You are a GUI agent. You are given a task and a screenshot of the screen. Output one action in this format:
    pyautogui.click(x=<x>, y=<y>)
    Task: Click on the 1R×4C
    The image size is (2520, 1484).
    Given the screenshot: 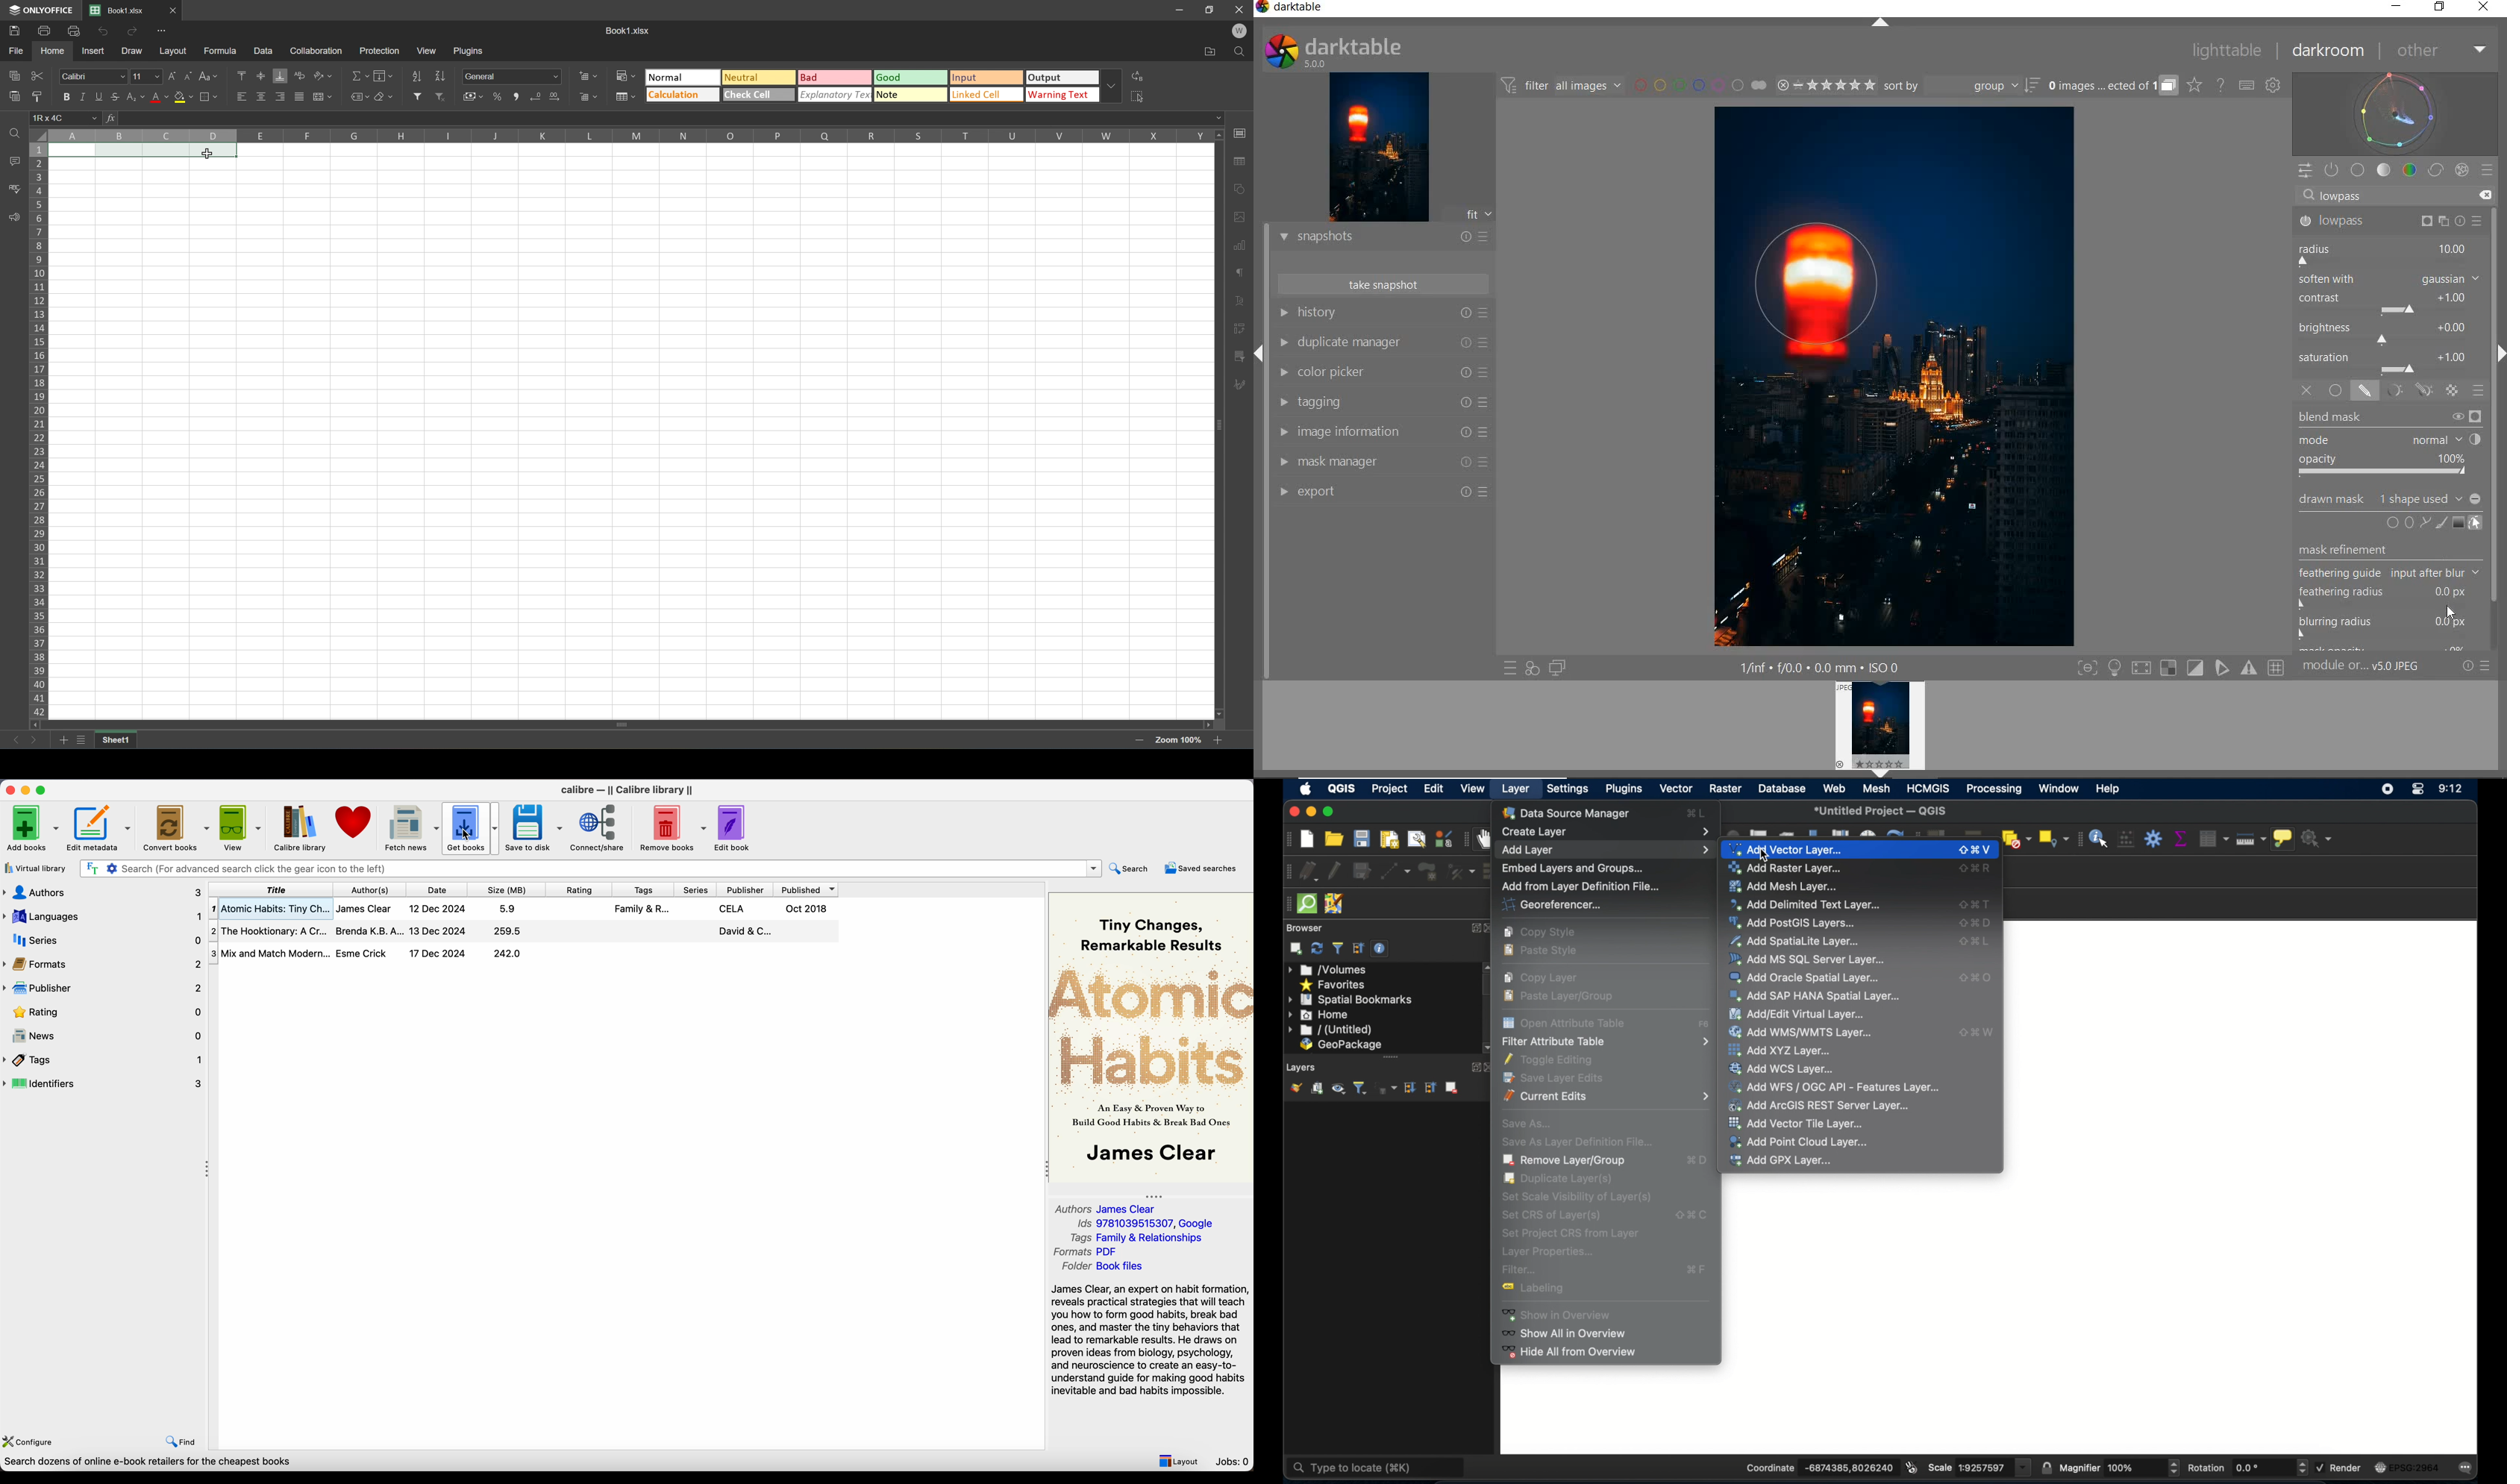 What is the action you would take?
    pyautogui.click(x=67, y=119)
    